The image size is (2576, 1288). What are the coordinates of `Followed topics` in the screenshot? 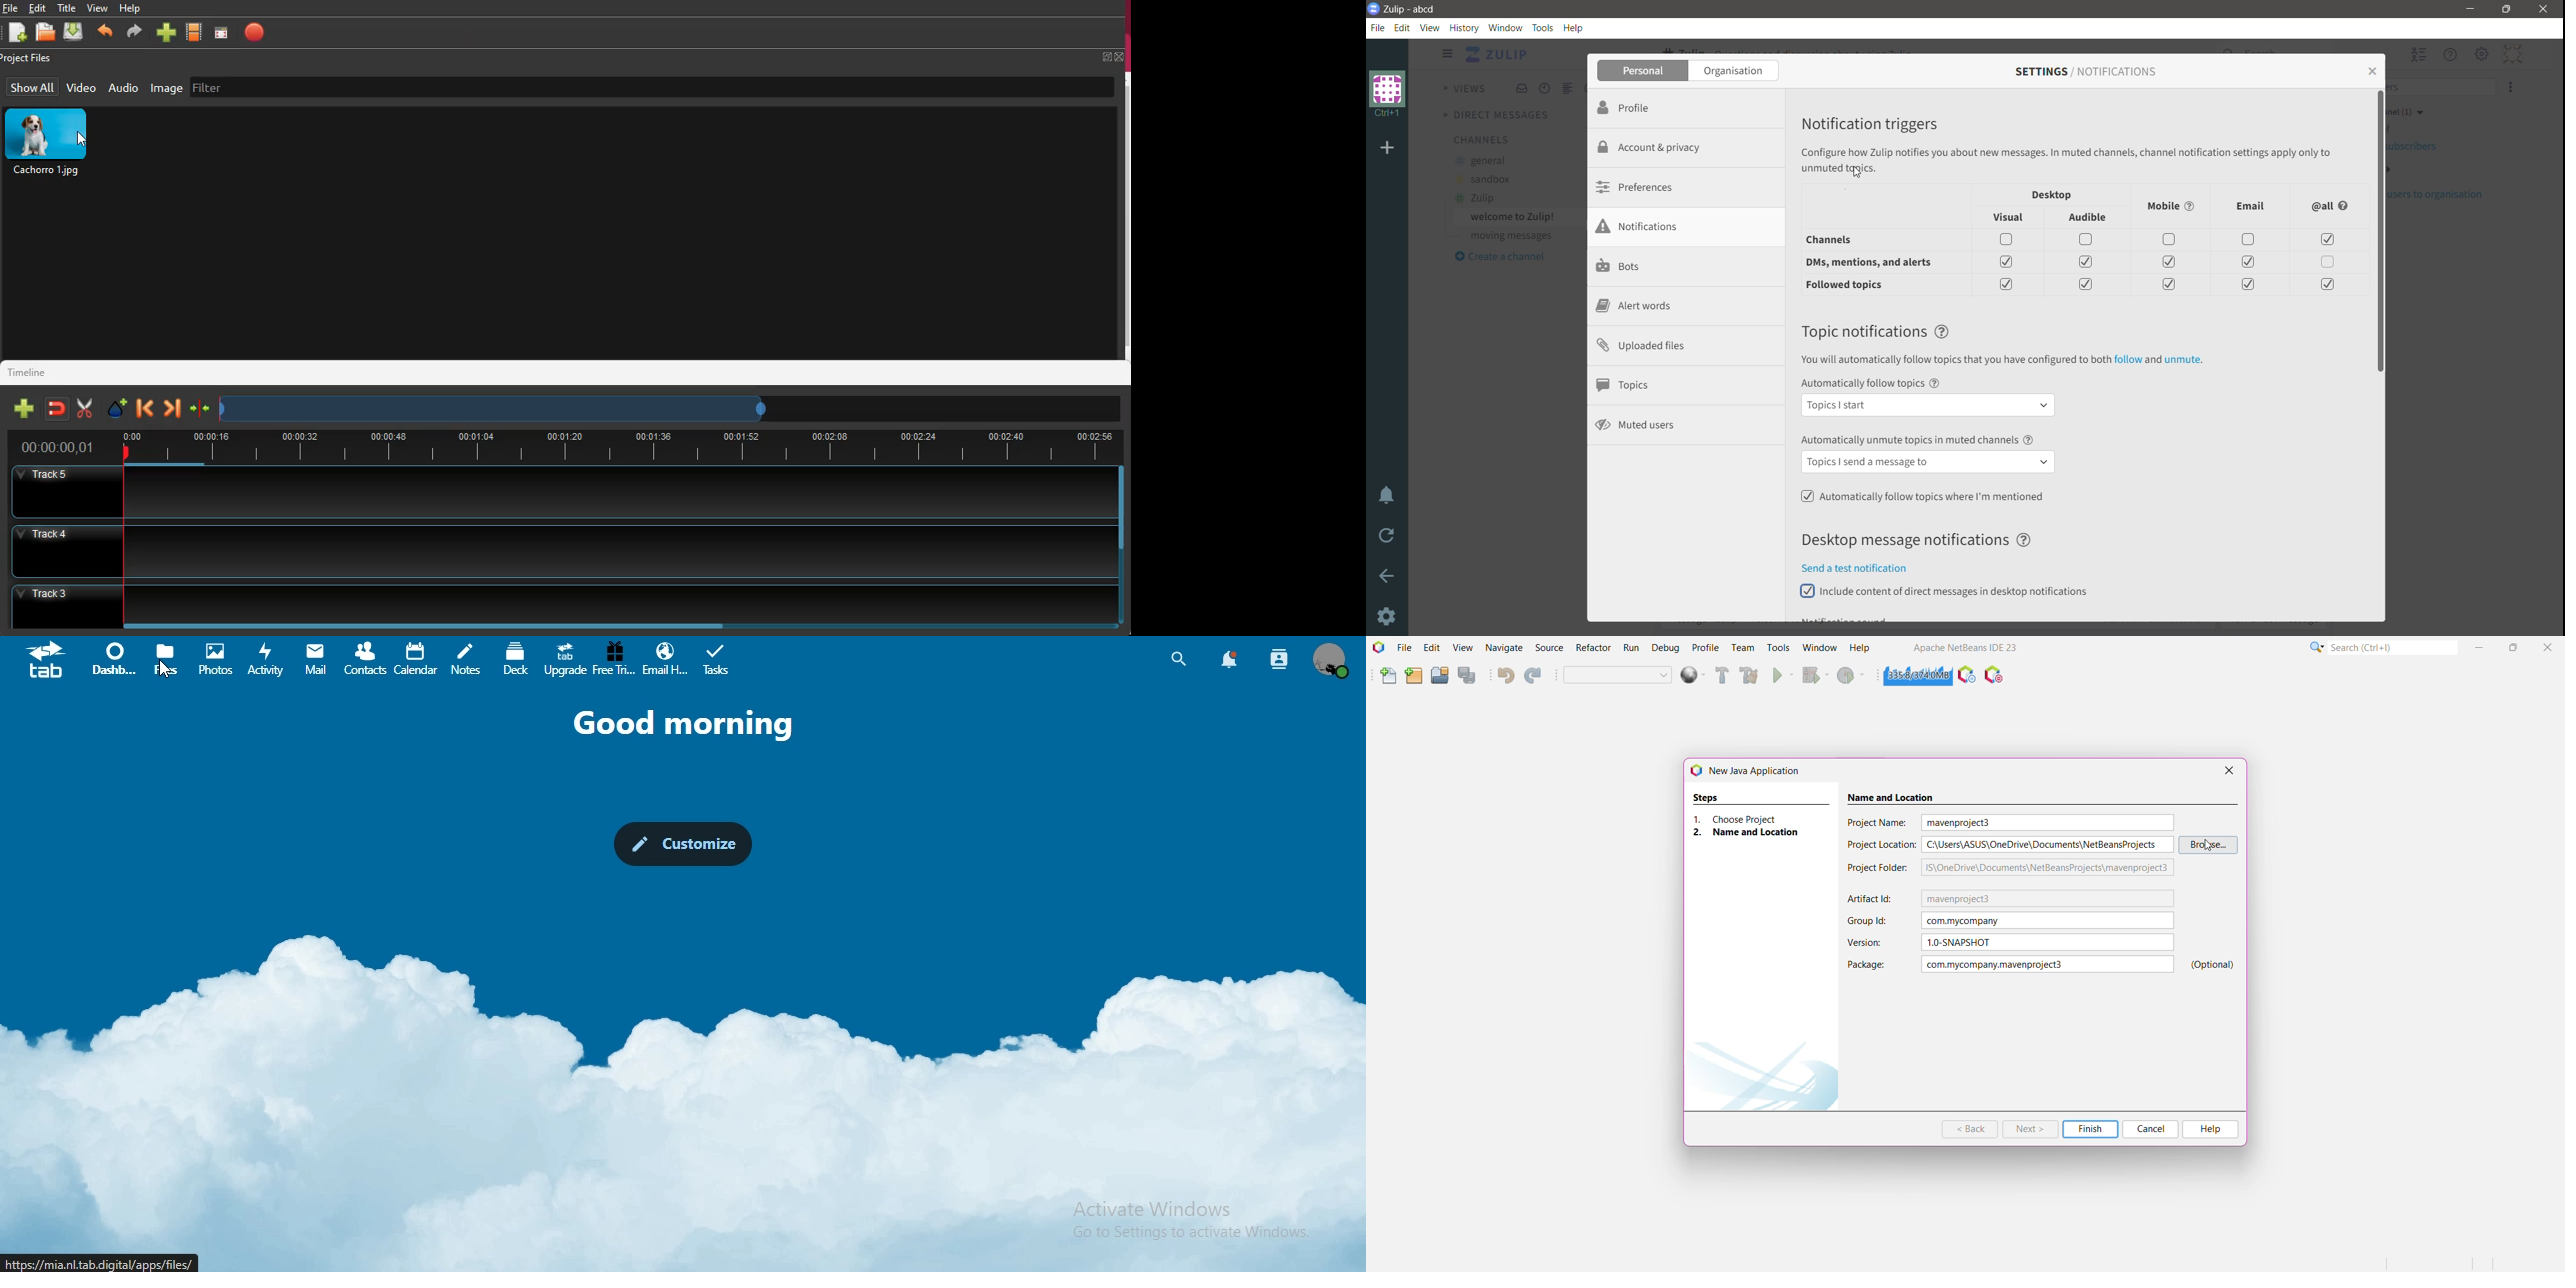 It's located at (1853, 286).